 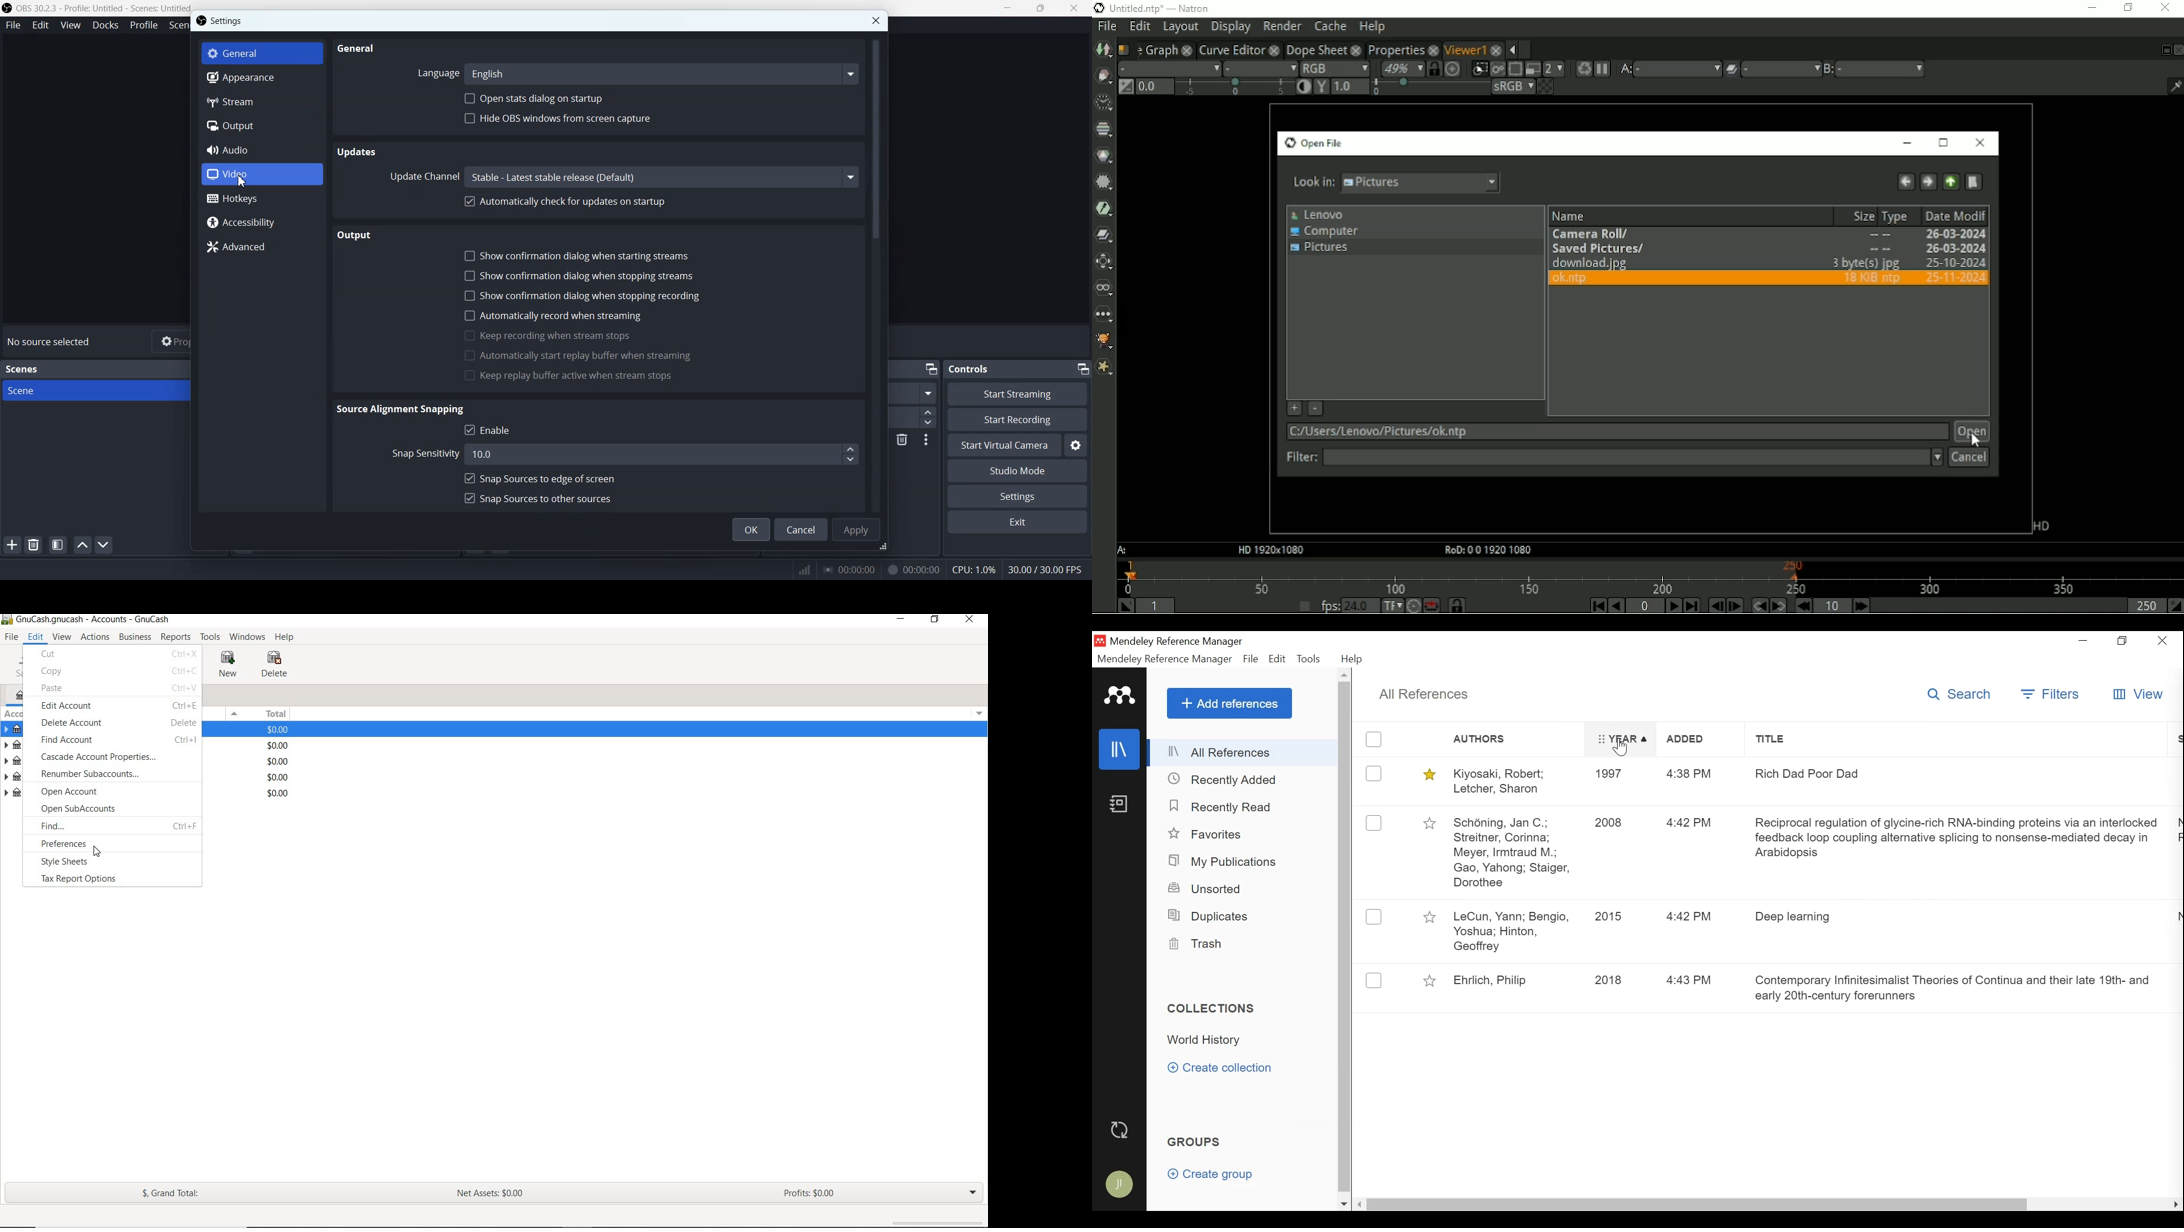 What do you see at coordinates (94, 620) in the screenshot?
I see `title` at bounding box center [94, 620].